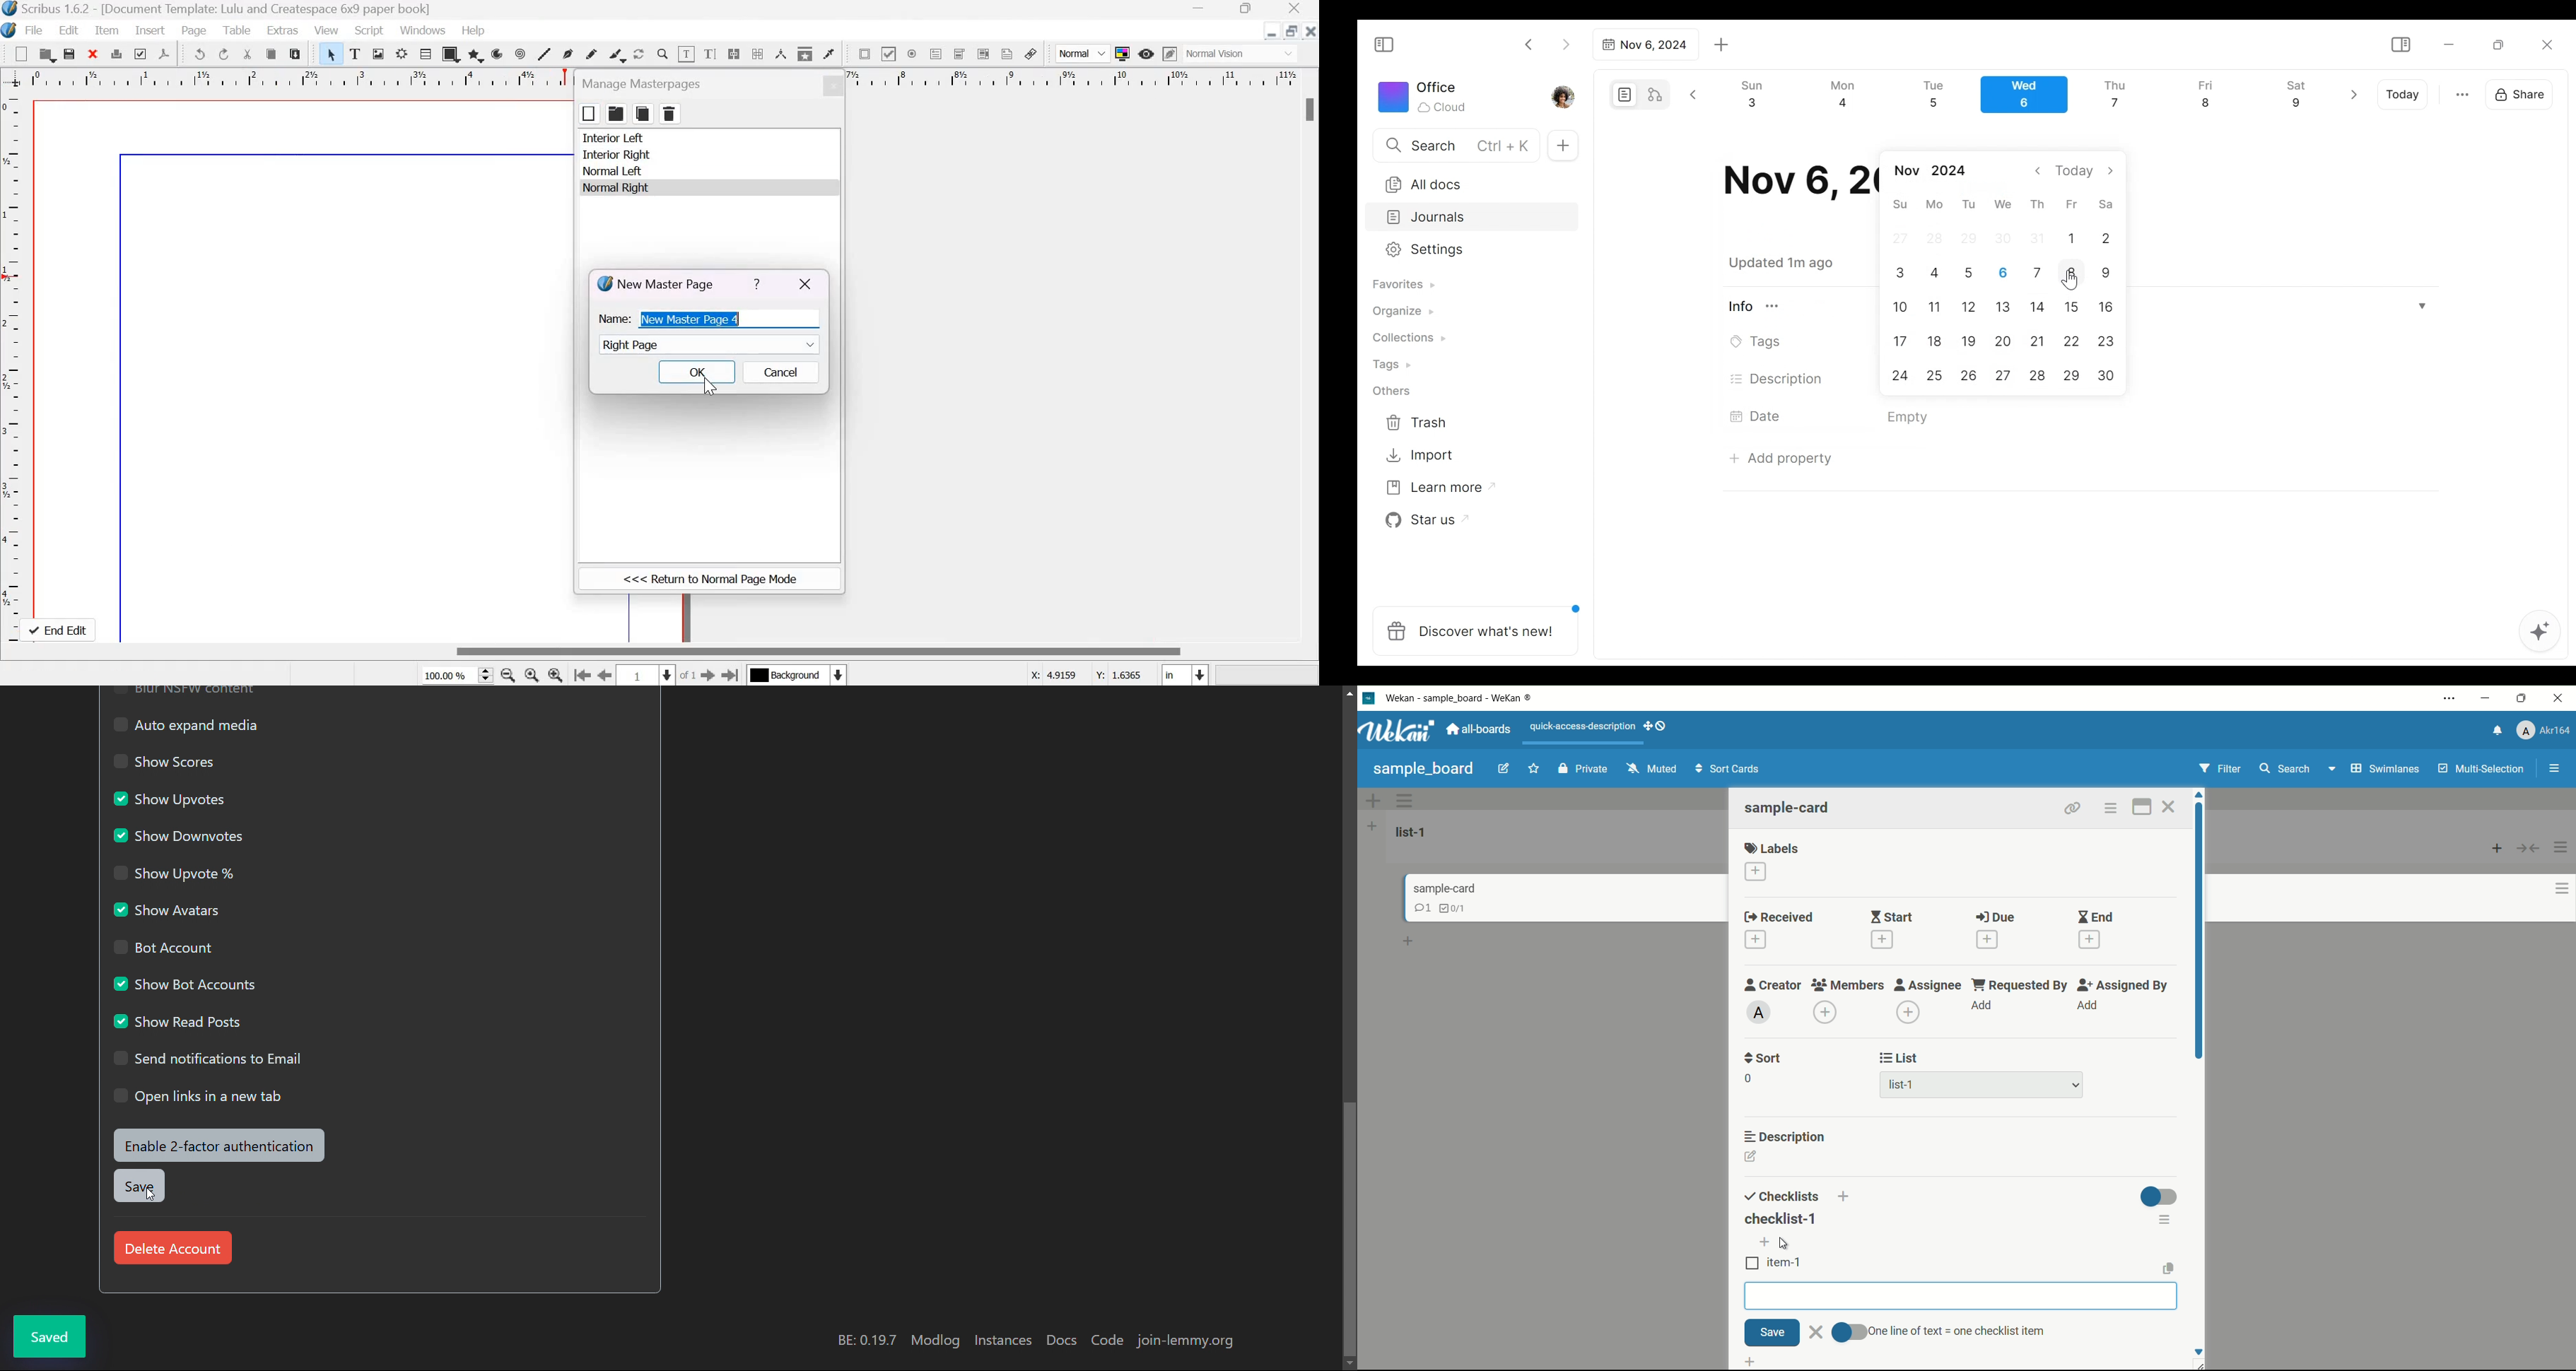 Image resolution: width=2576 pixels, height=1372 pixels. Describe the element at coordinates (1309, 110) in the screenshot. I see `scroll bar` at that location.